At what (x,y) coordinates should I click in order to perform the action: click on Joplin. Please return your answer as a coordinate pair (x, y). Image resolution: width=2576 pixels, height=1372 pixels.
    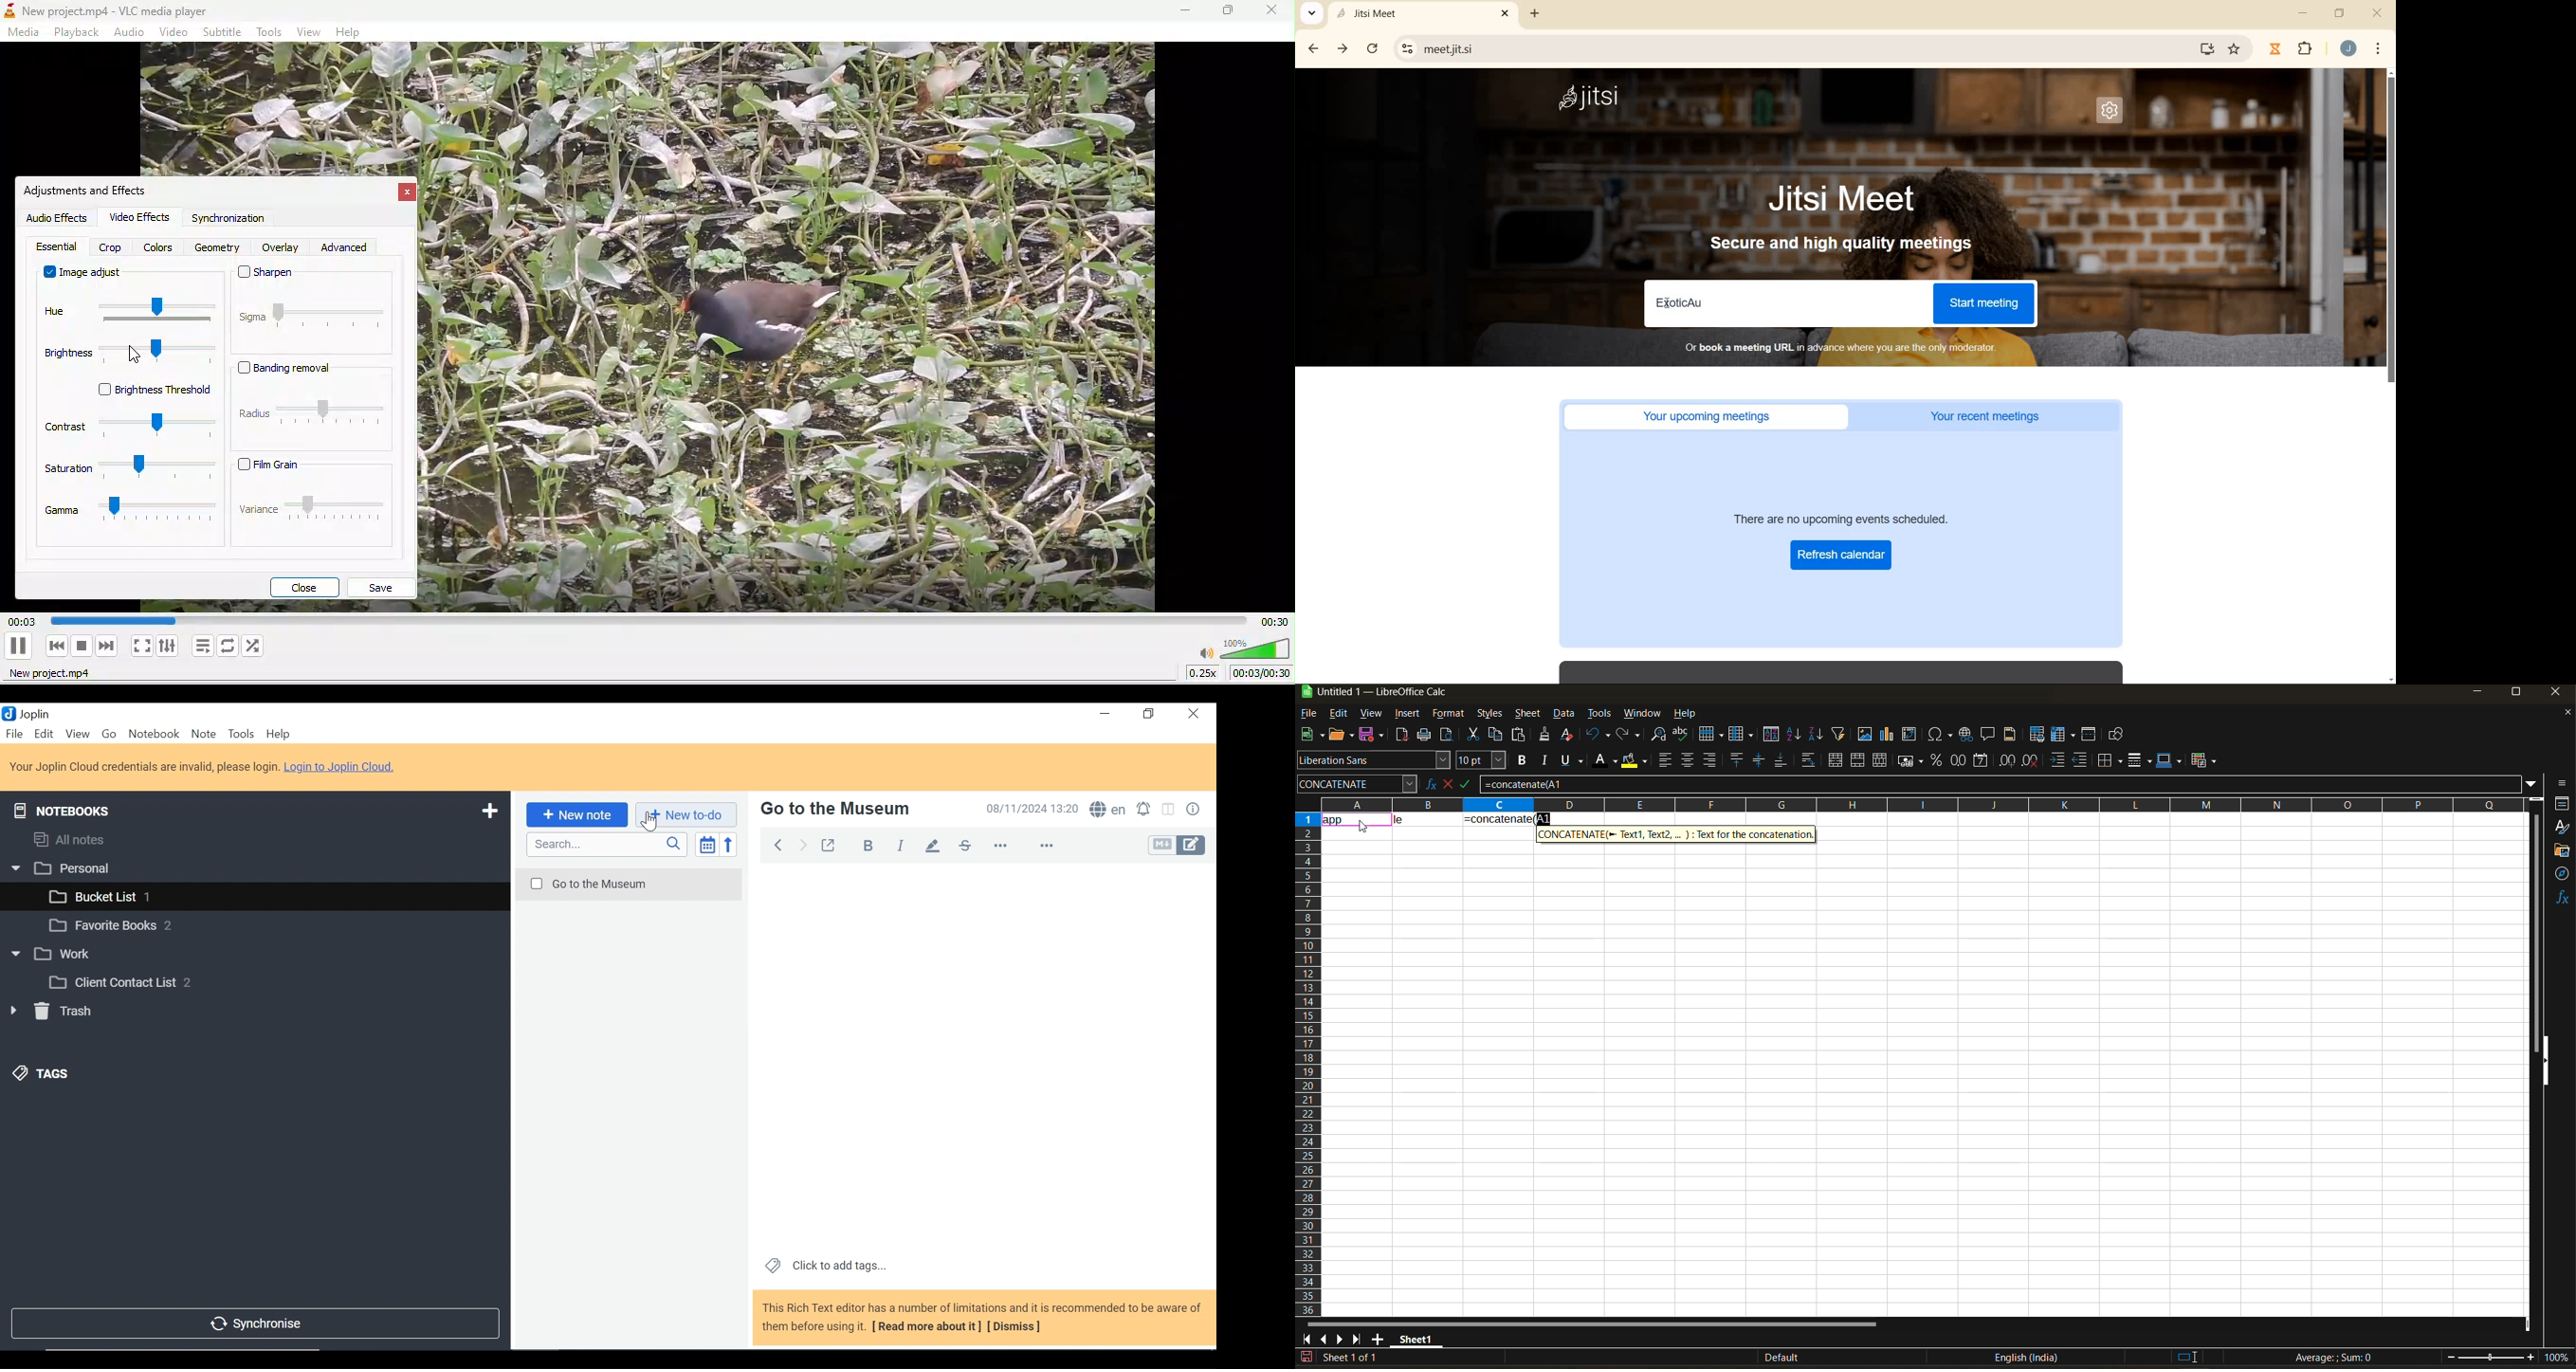
    Looking at the image, I should click on (36, 714).